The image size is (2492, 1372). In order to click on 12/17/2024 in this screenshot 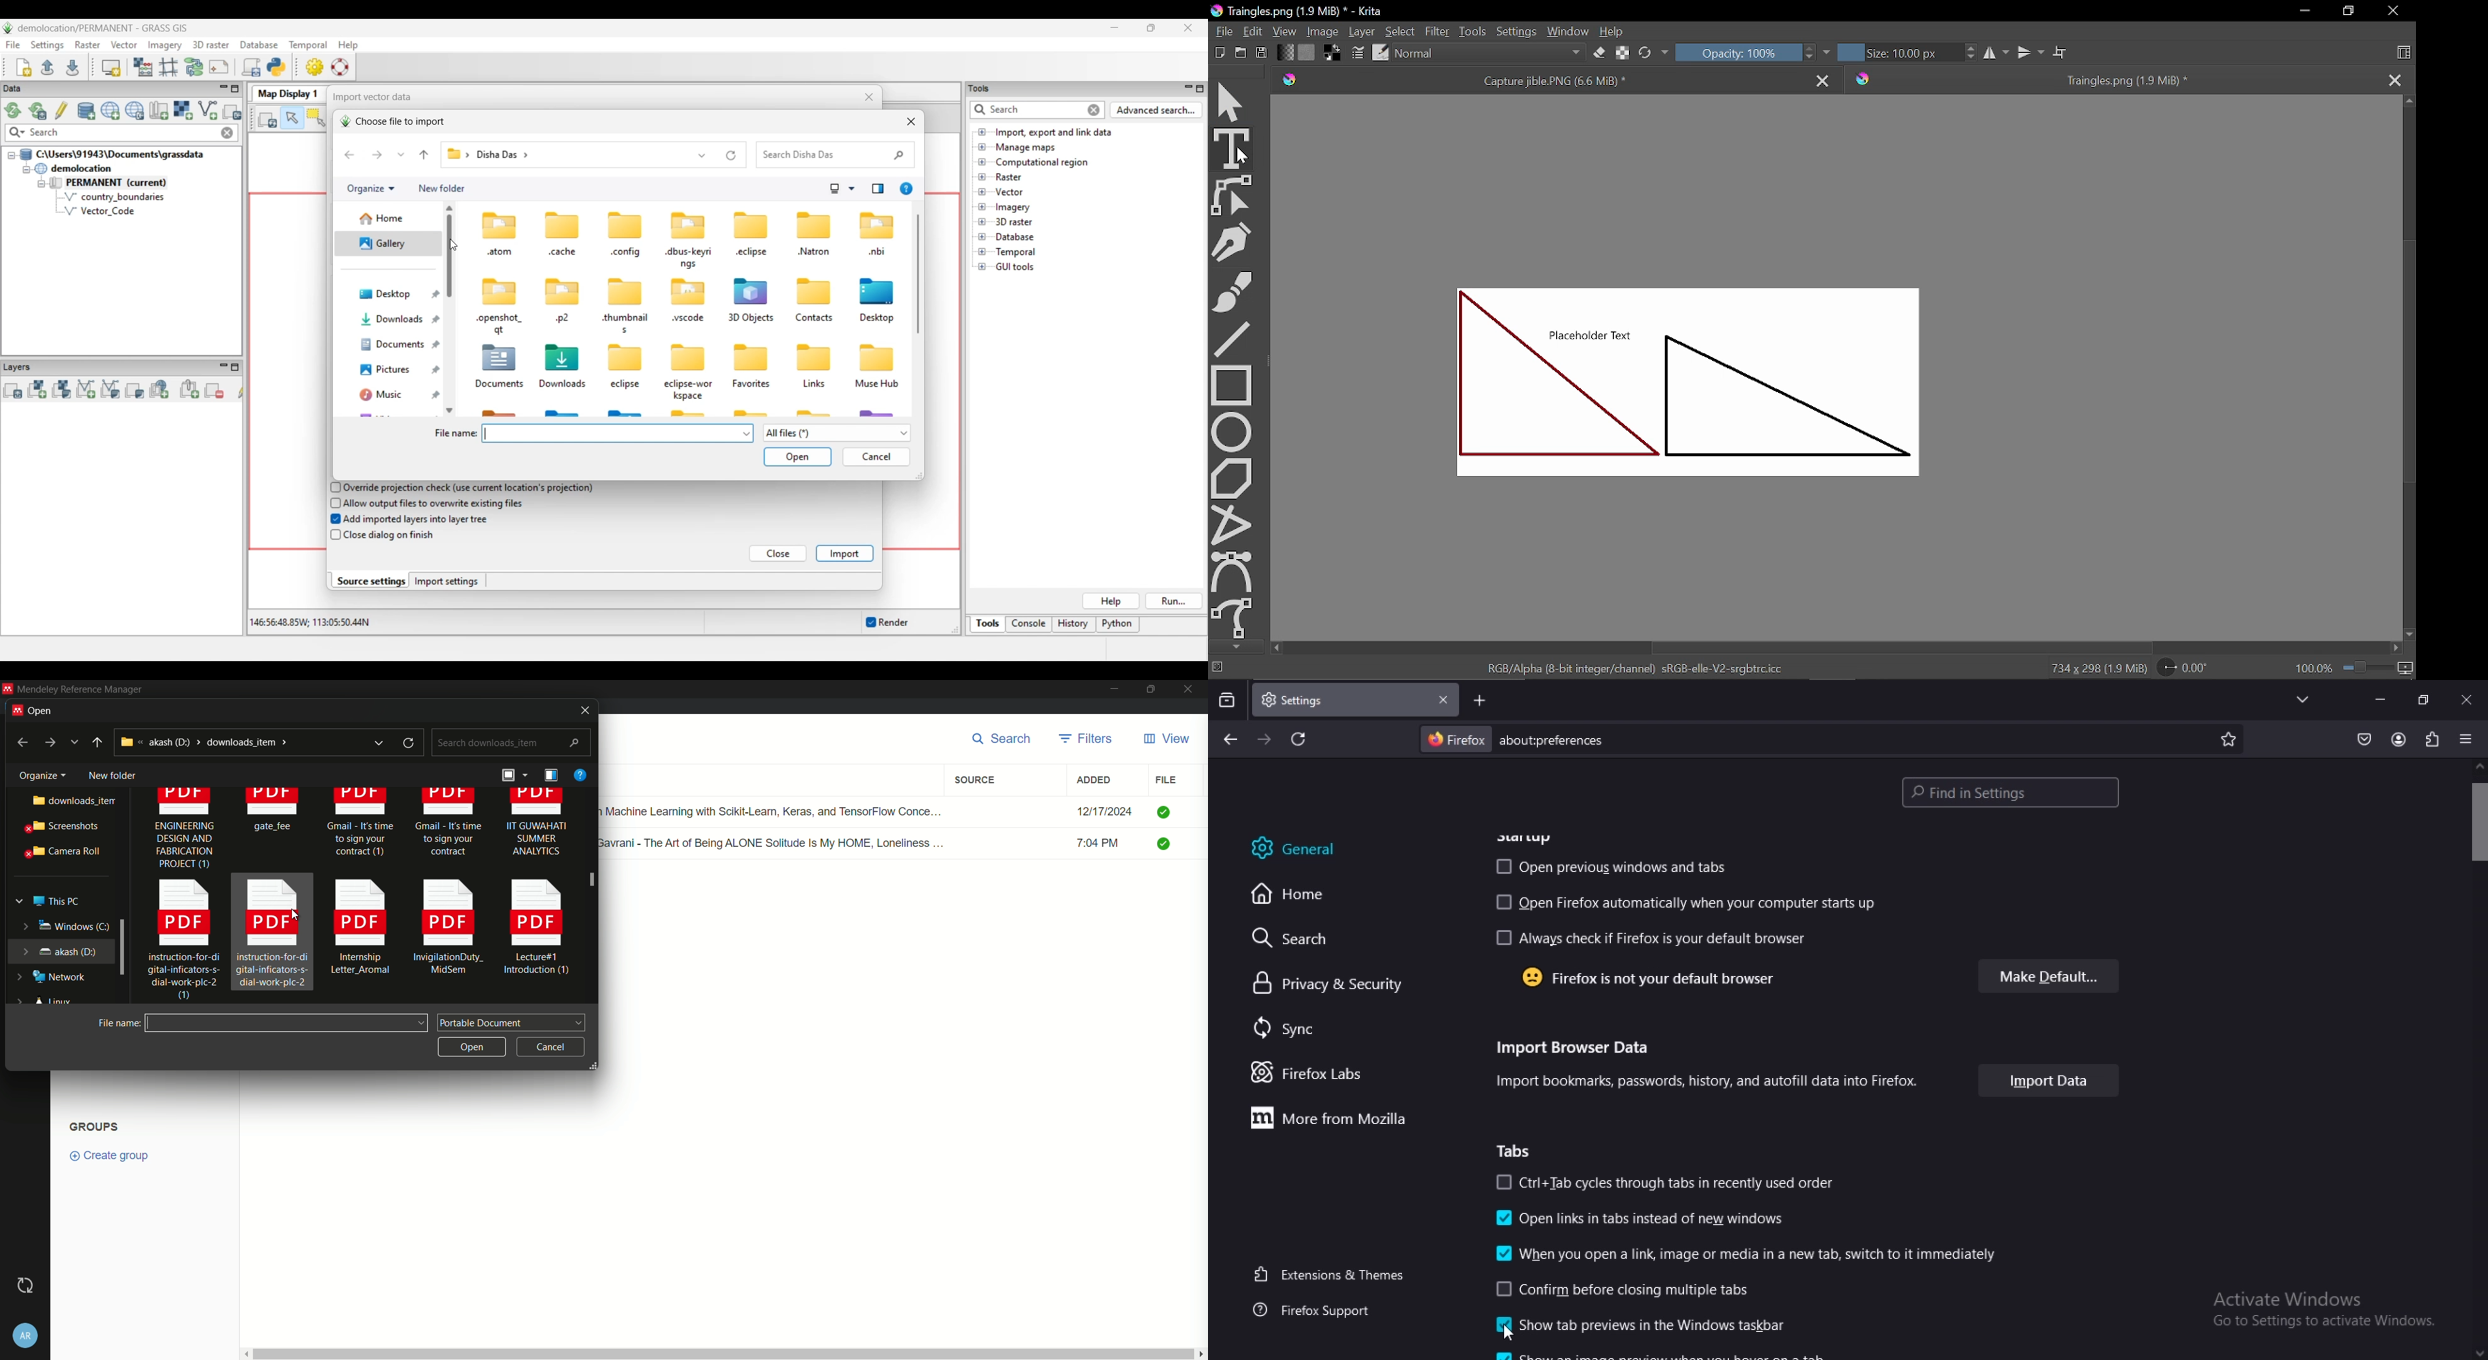, I will do `click(1105, 812)`.